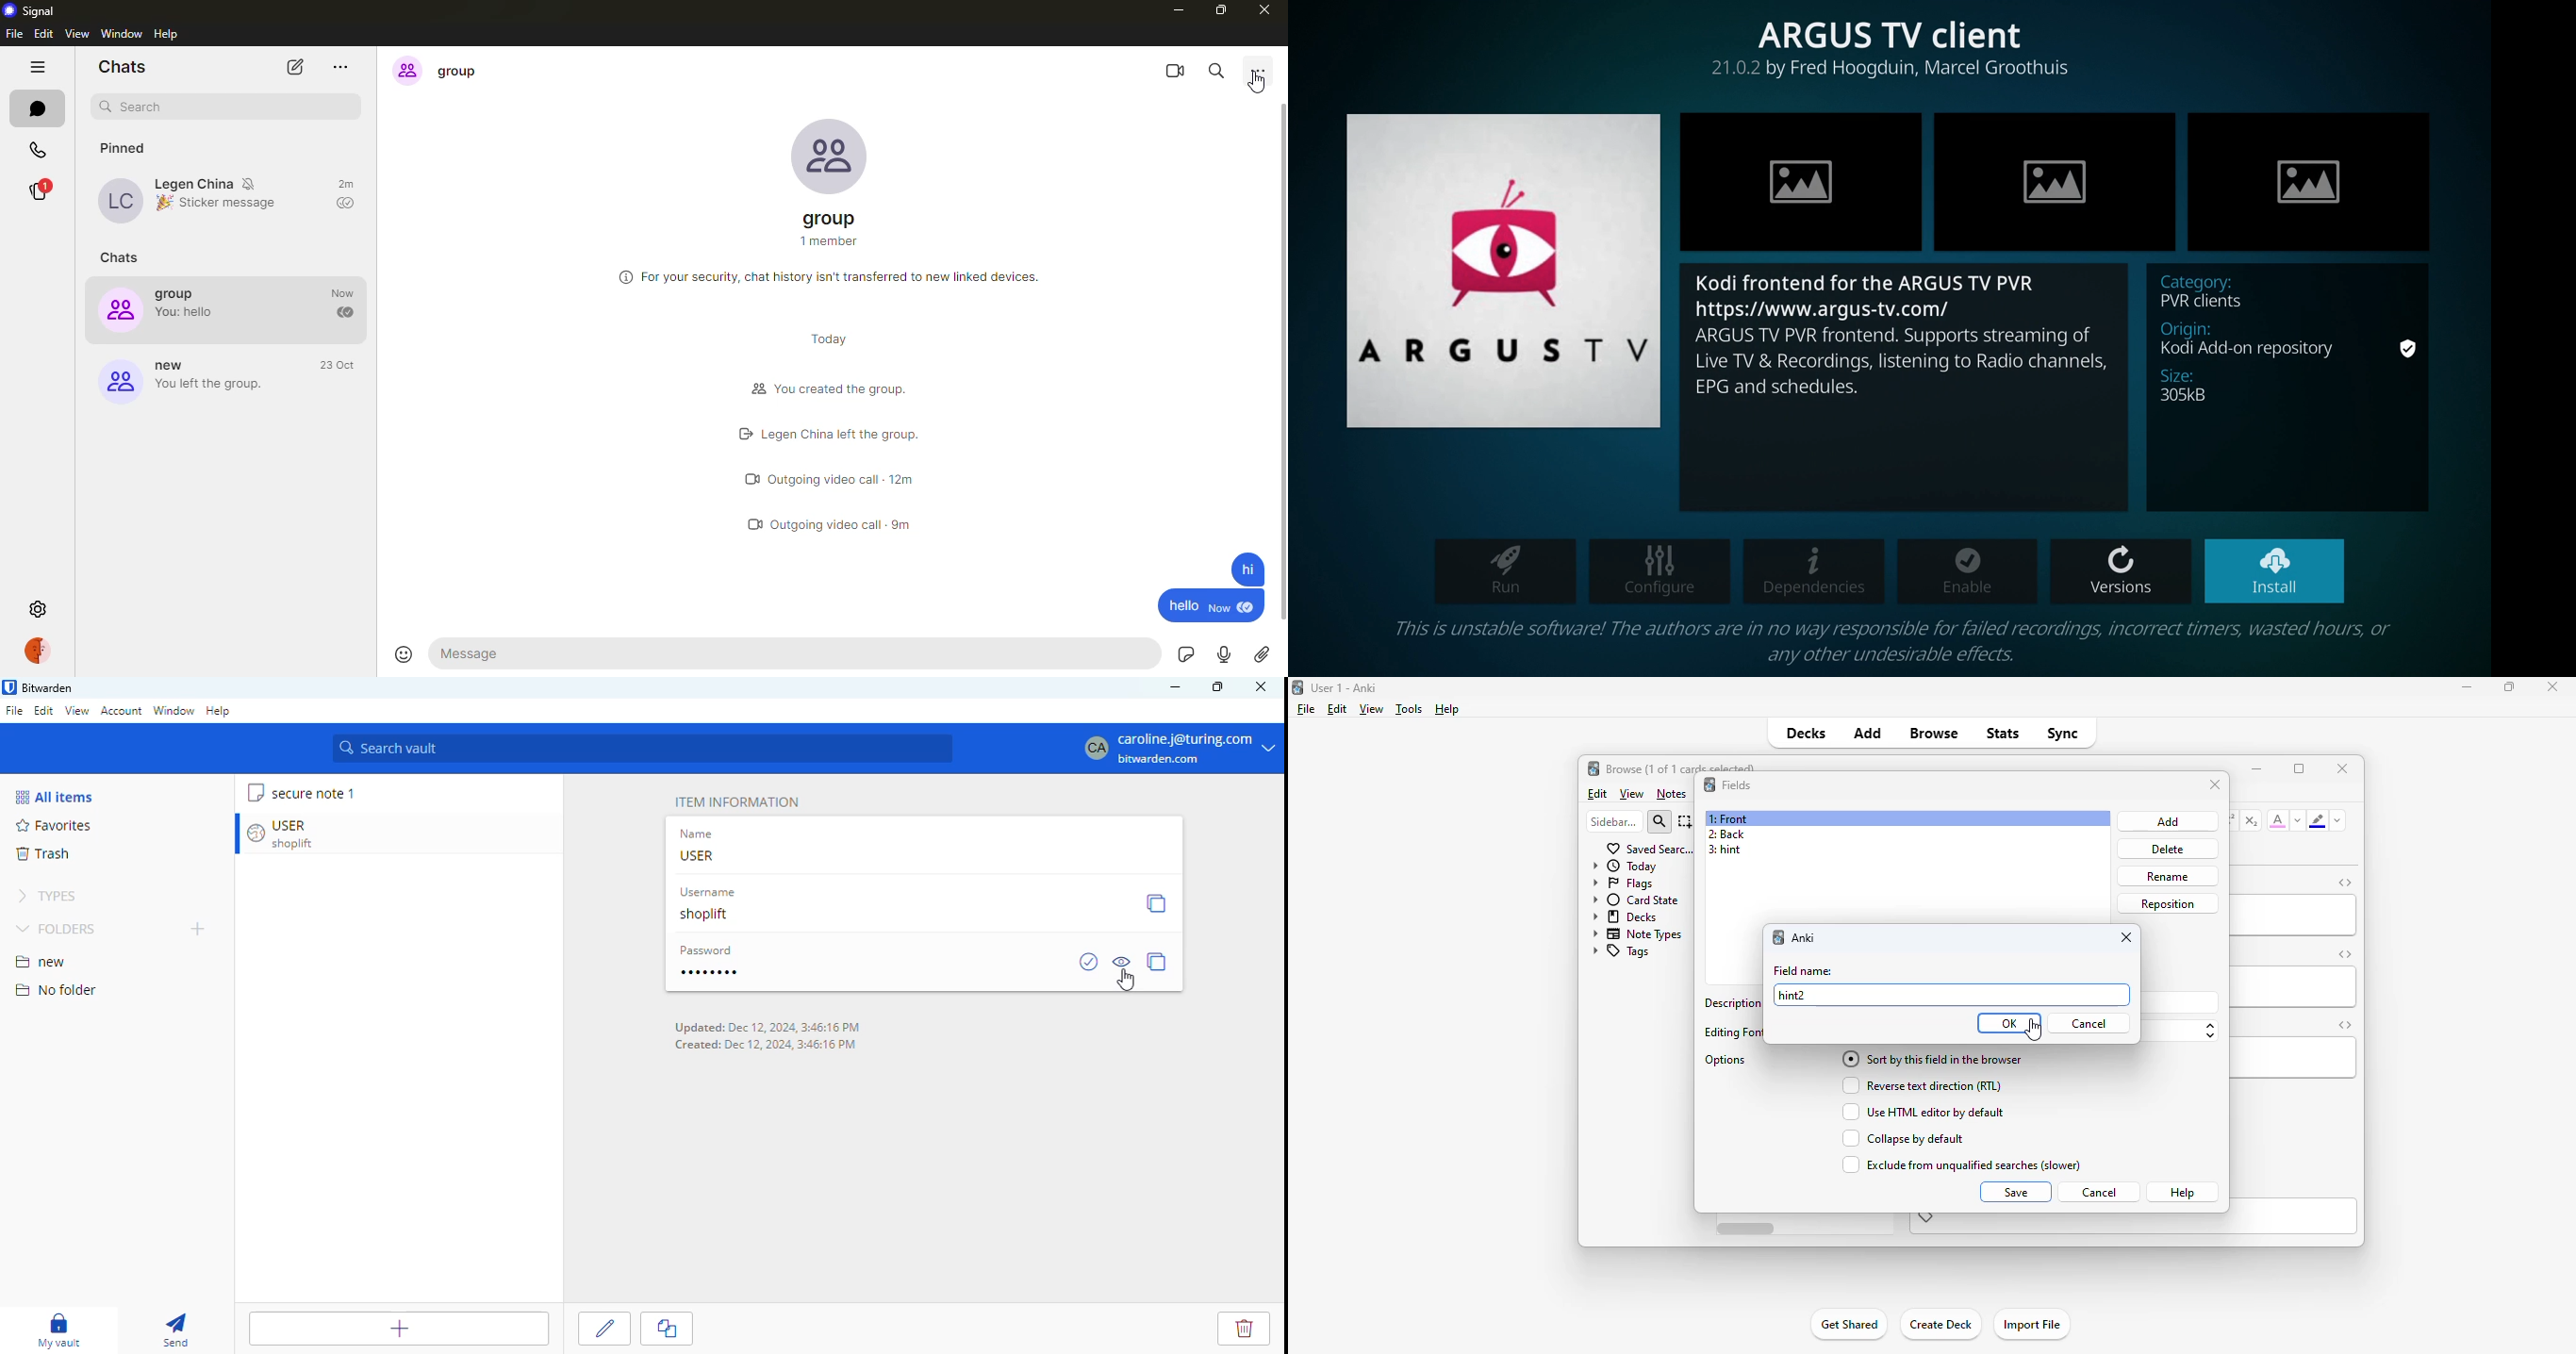 Image resolution: width=2576 pixels, height=1372 pixels. Describe the element at coordinates (1897, 642) in the screenshot. I see `This is unstable software! The authors are in no way responsible for failed recordings, incorrect timers, wasted hours, or
any other undesirable effects.` at that location.